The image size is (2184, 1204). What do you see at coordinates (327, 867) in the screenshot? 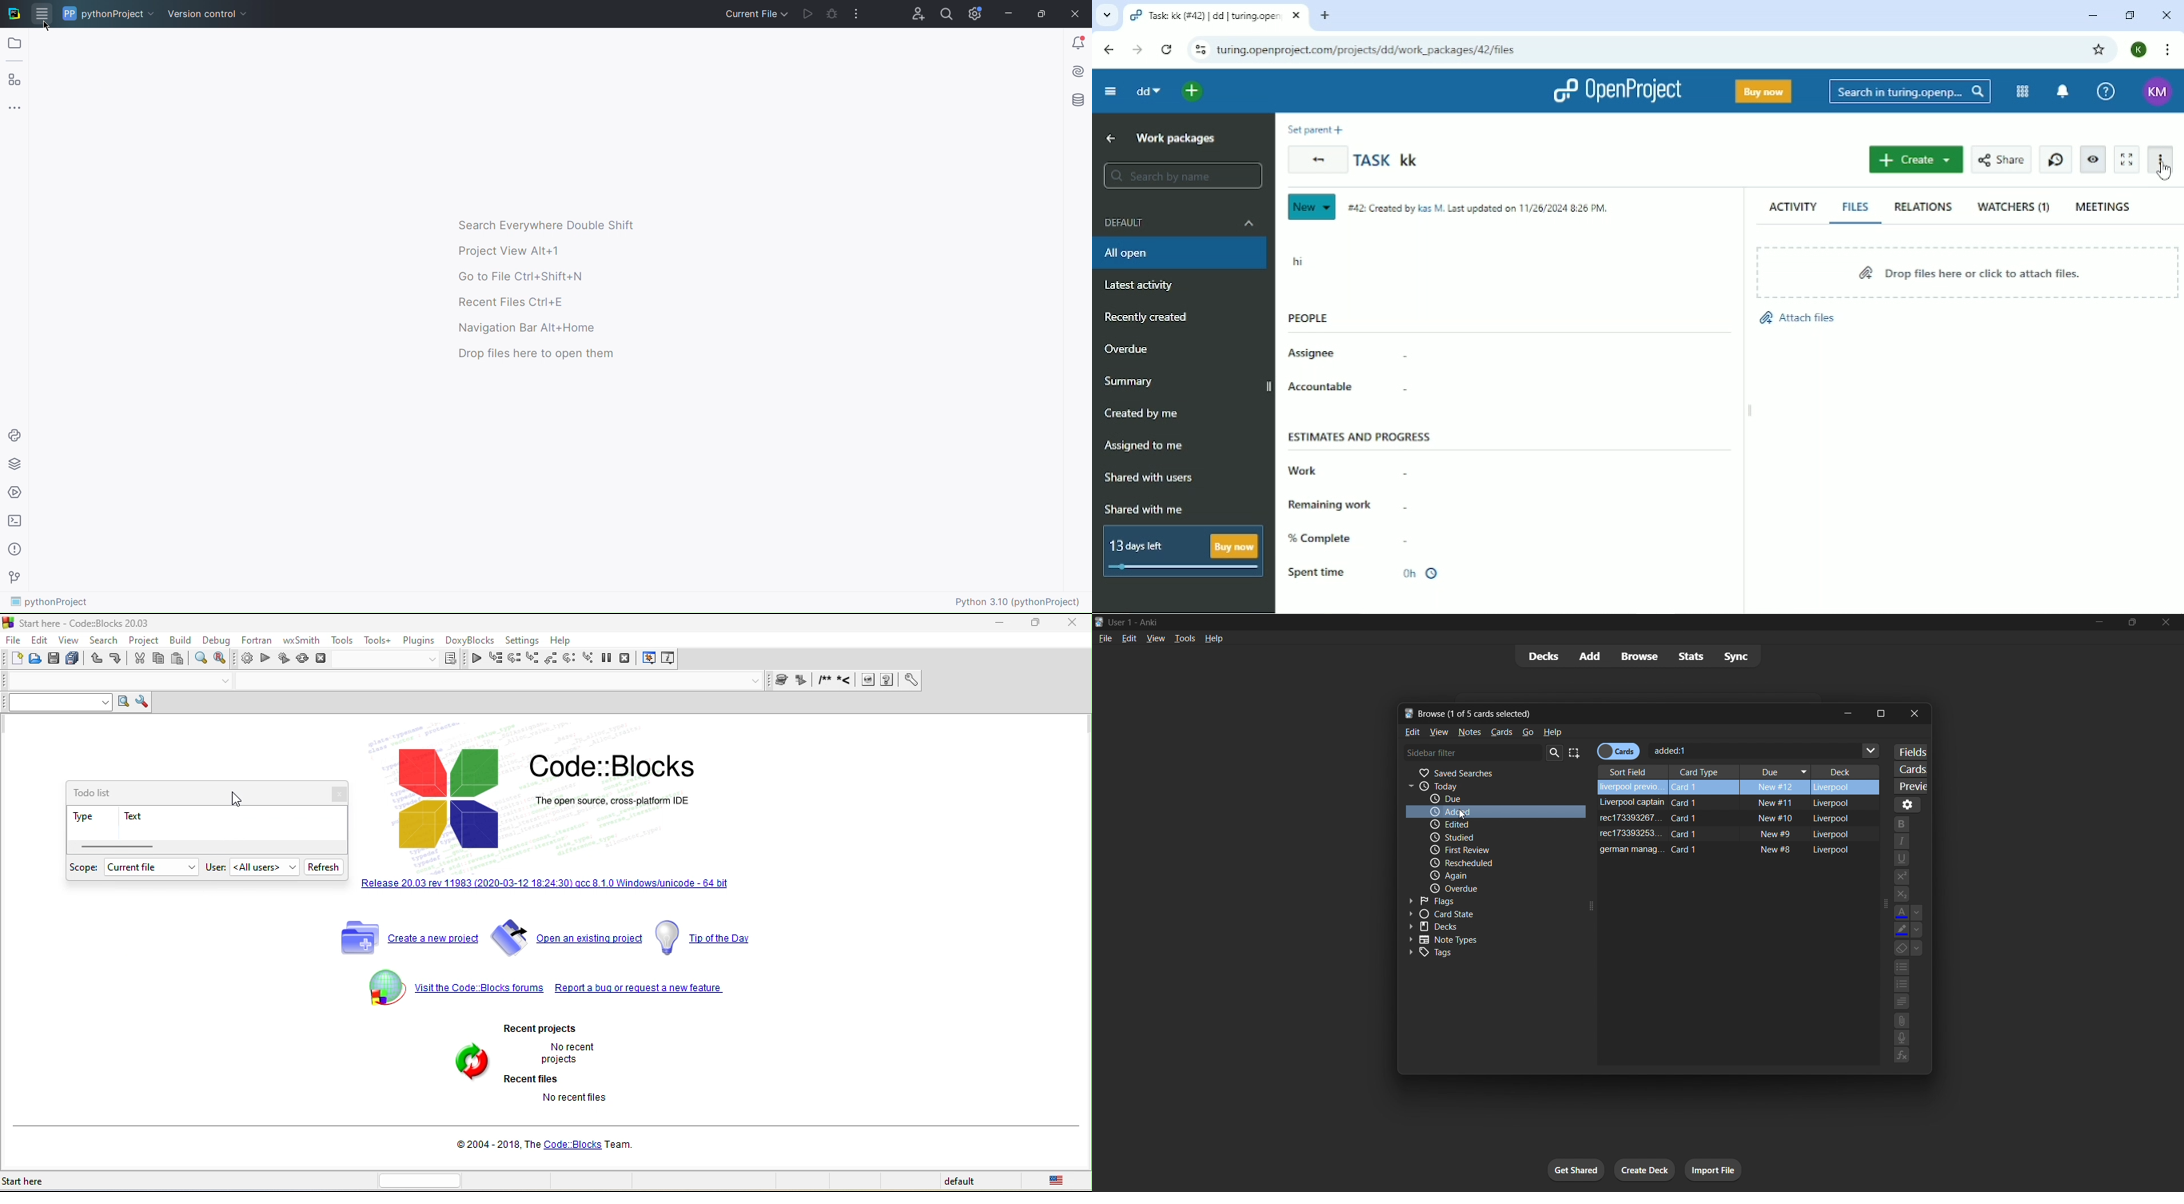
I see `refresh` at bounding box center [327, 867].